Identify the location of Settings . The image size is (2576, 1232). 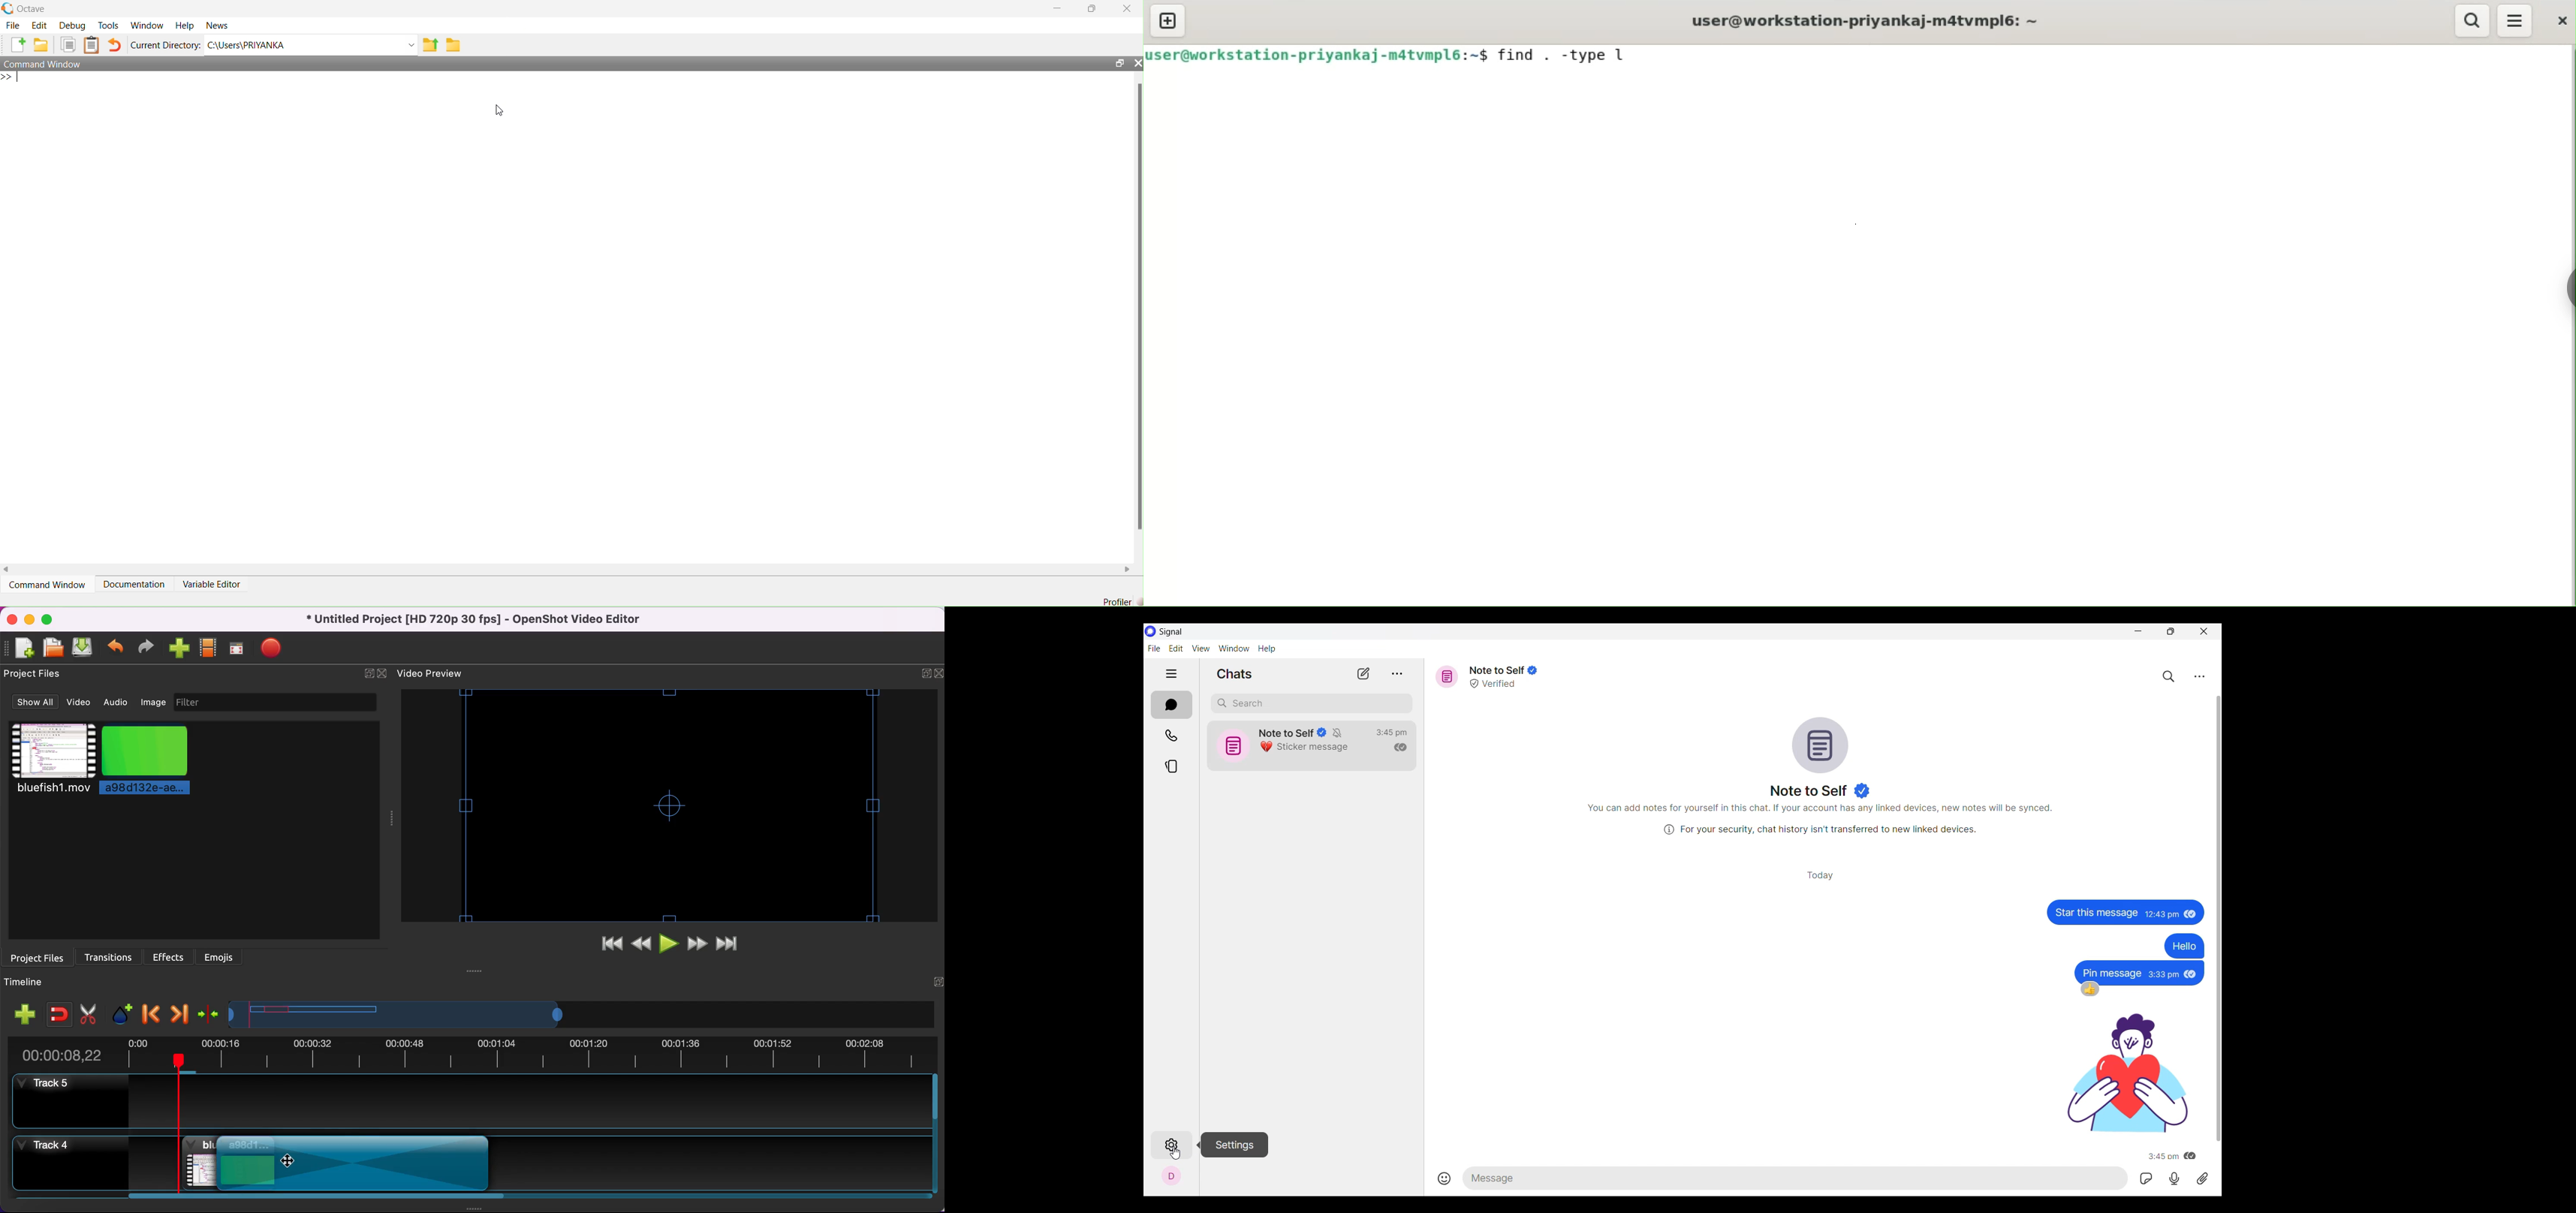
(1170, 1145).